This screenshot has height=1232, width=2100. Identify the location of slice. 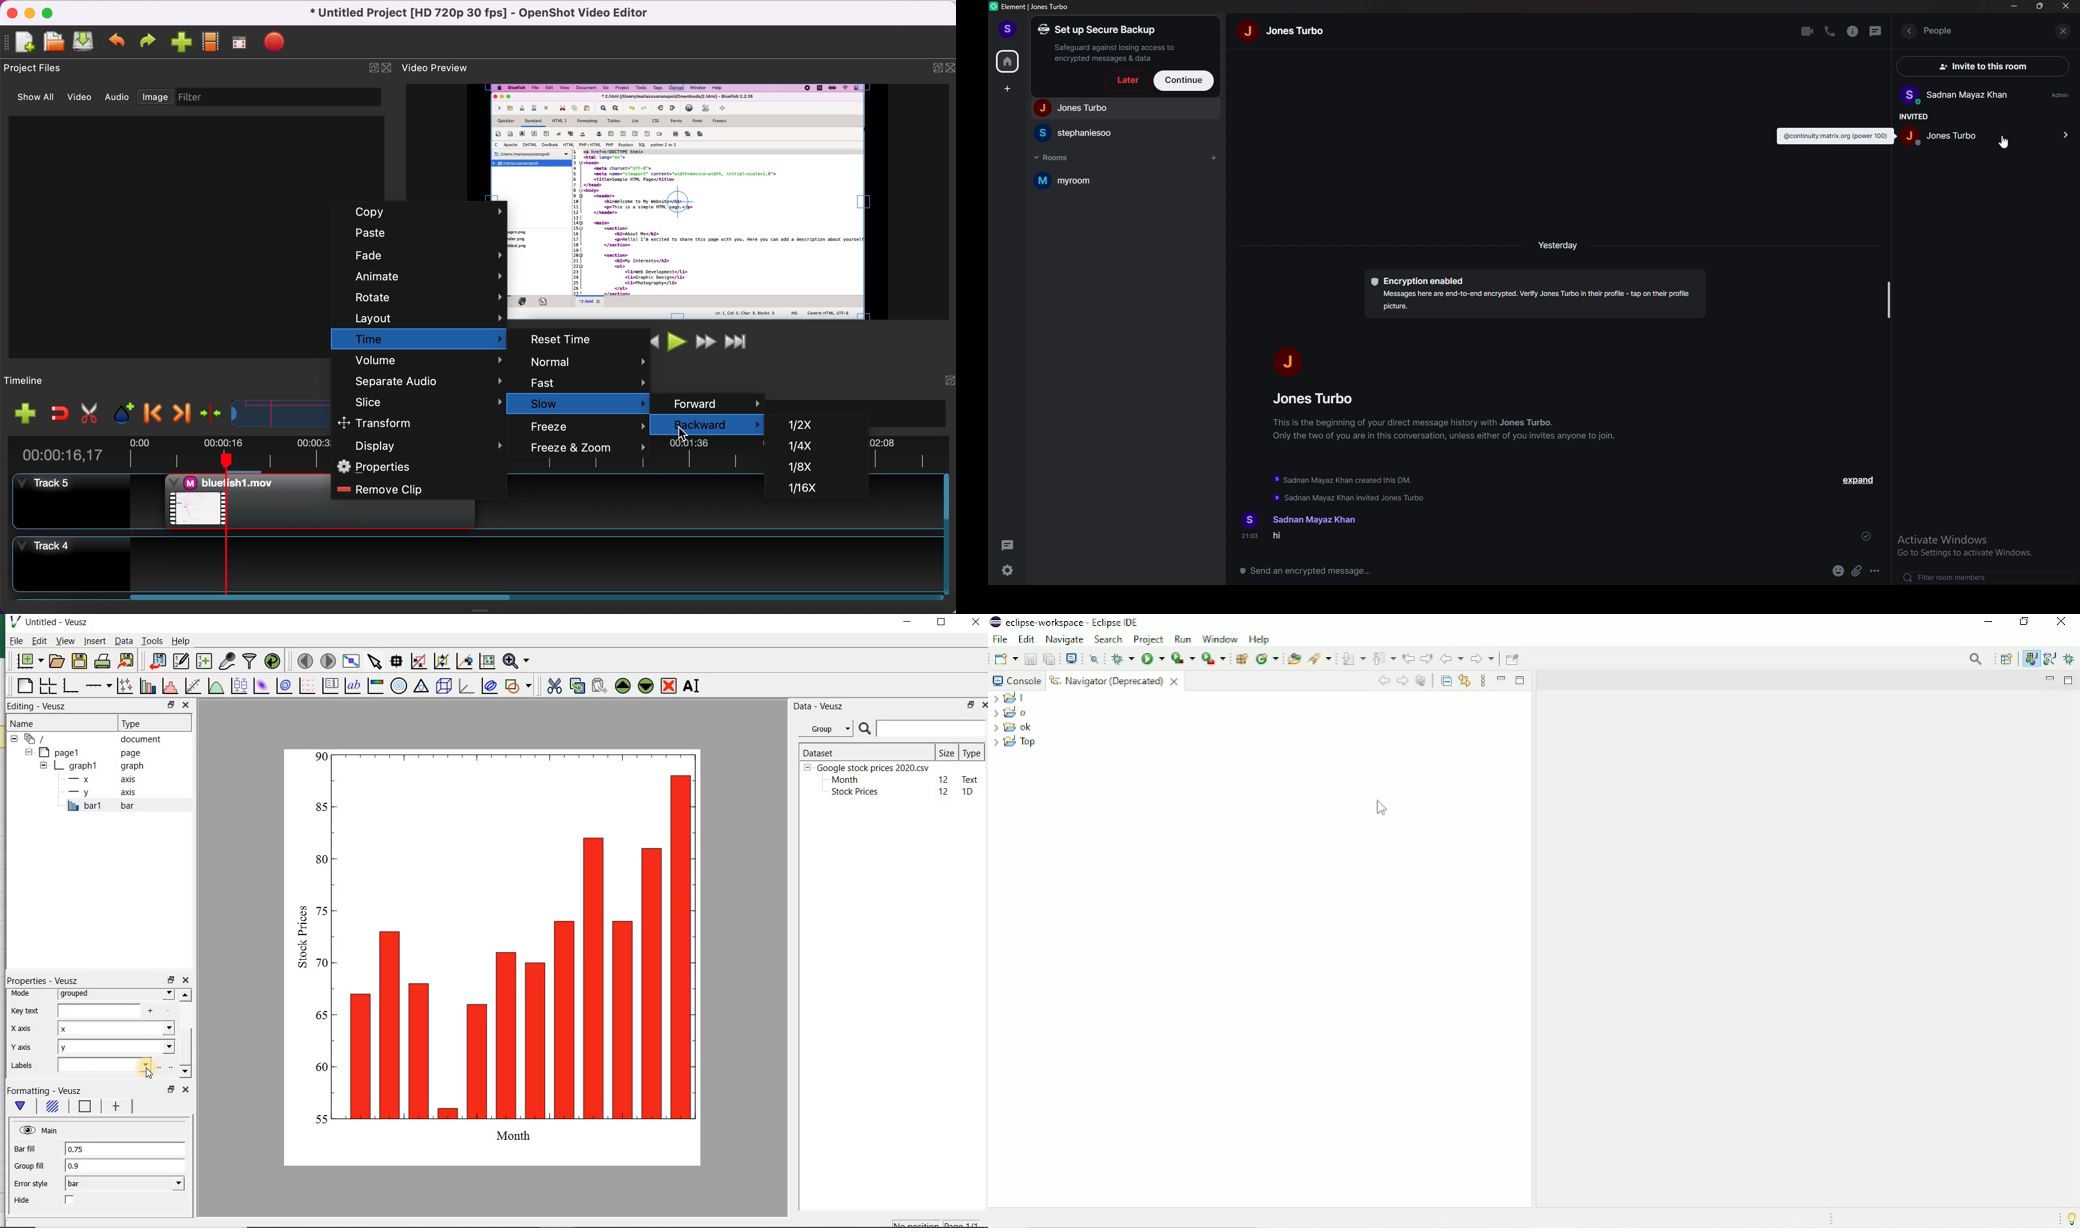
(423, 401).